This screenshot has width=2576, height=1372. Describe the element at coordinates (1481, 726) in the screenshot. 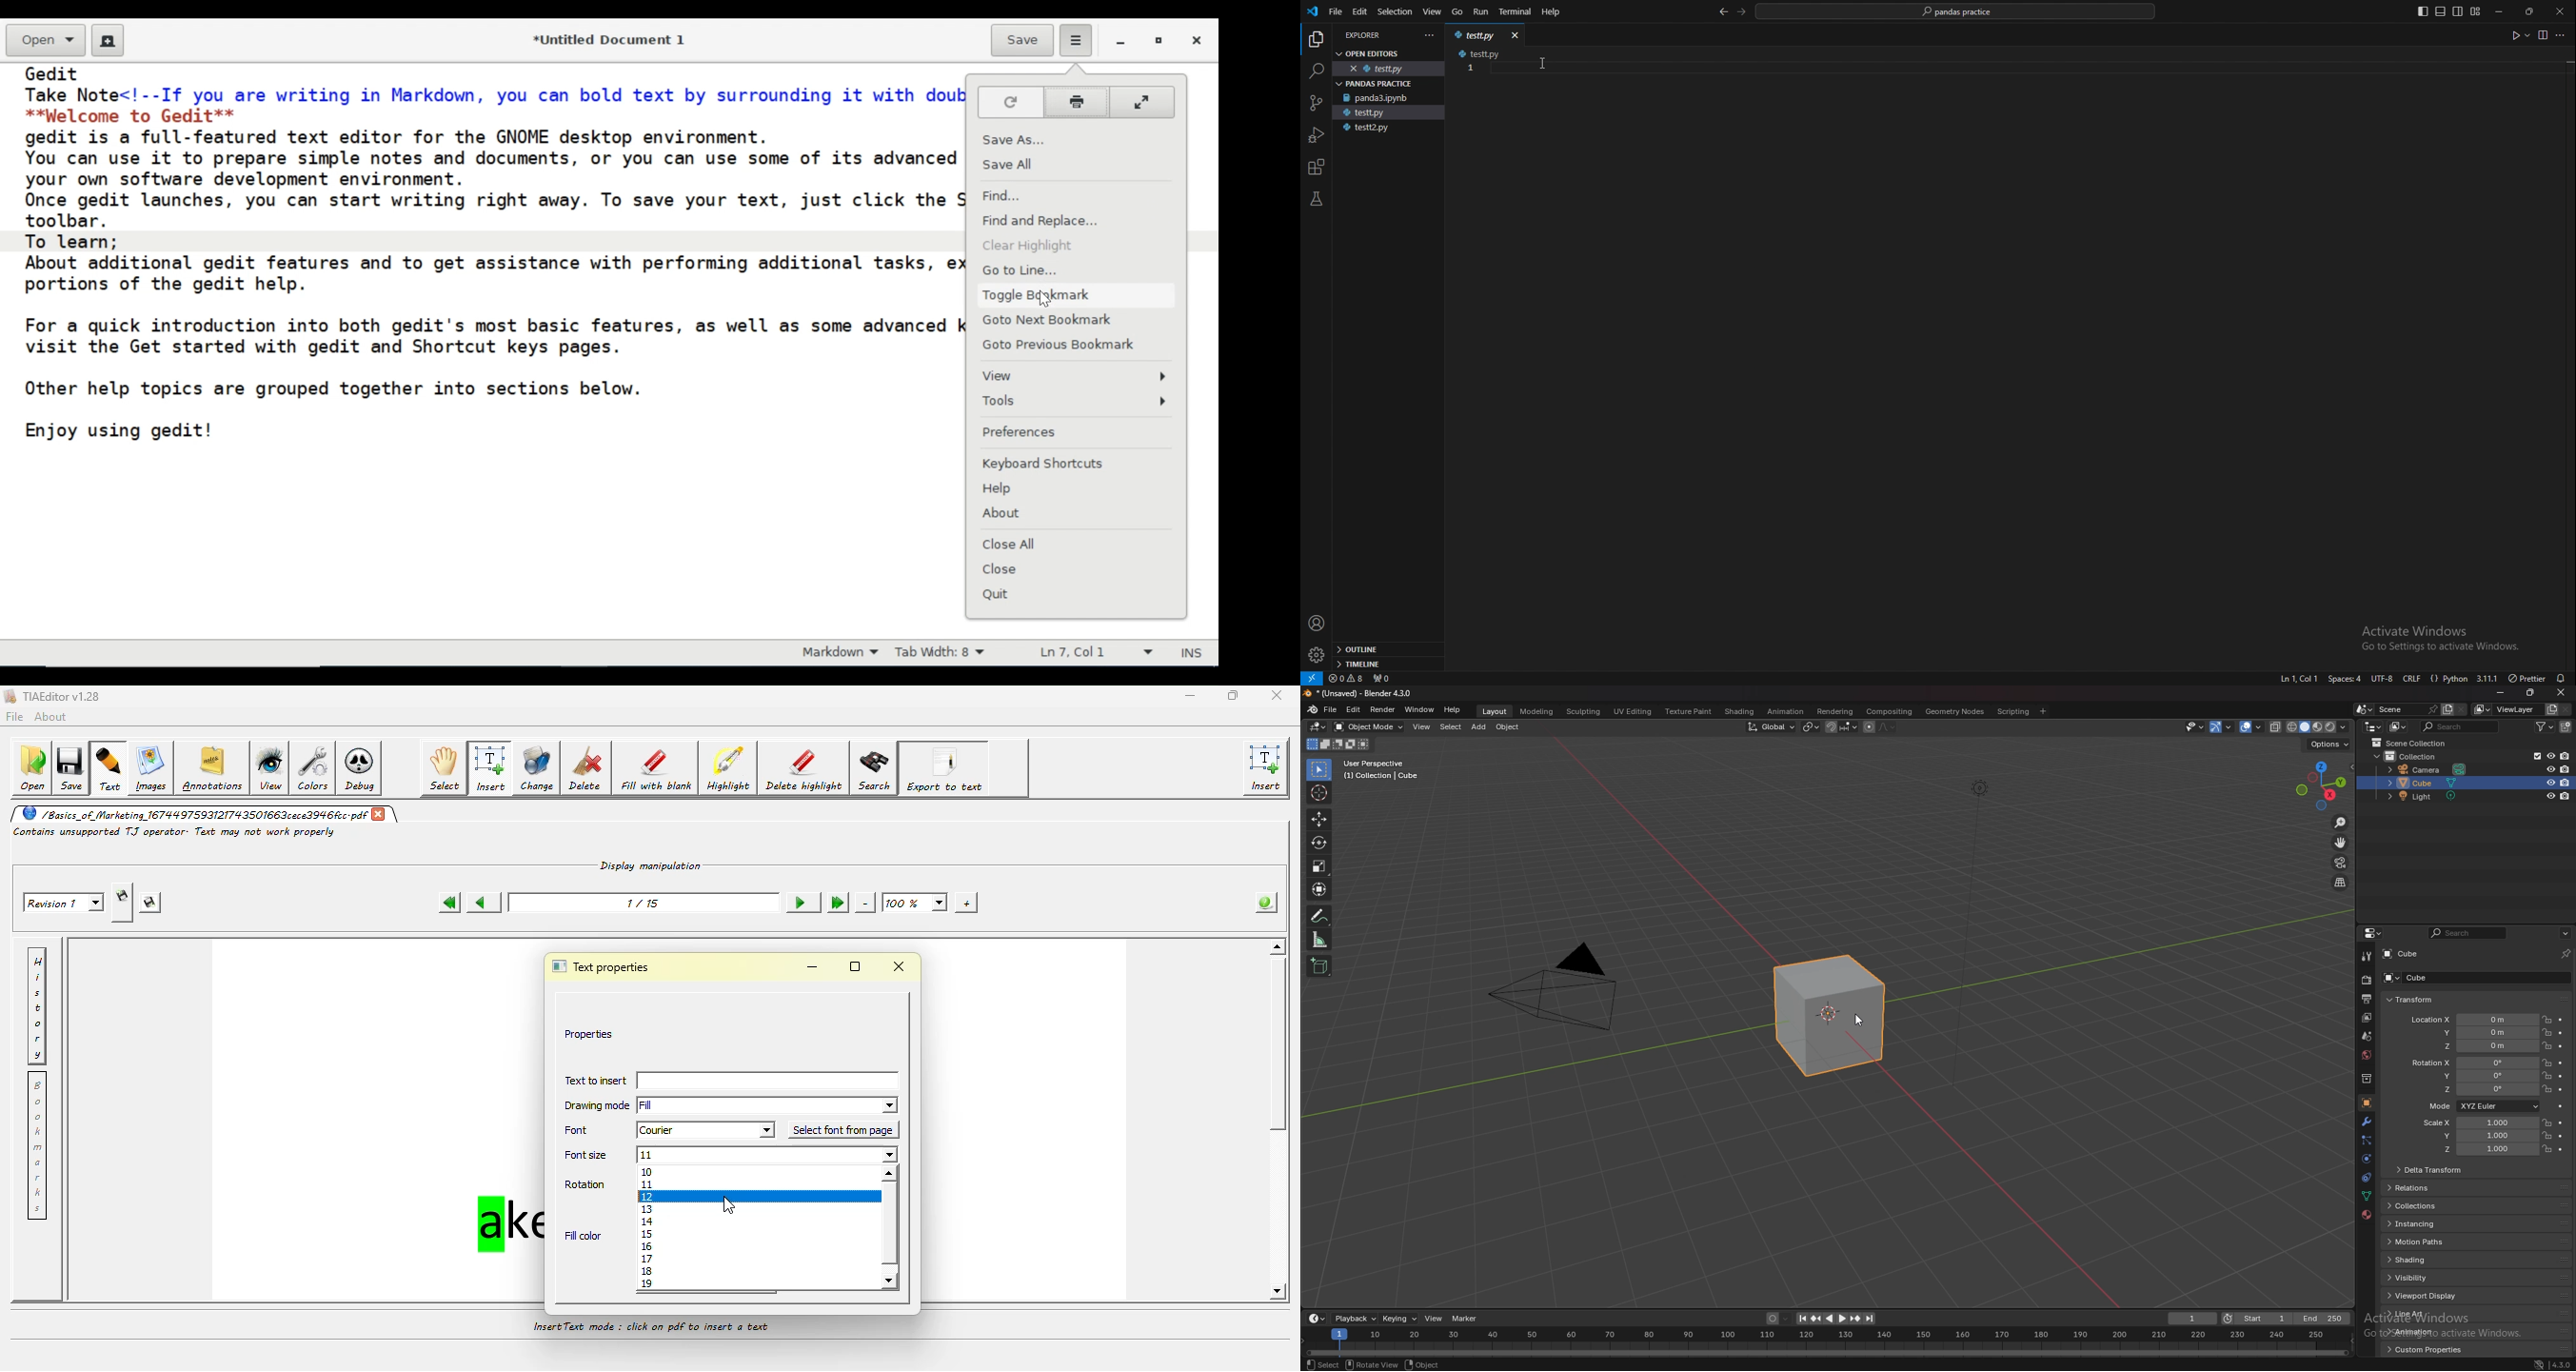

I see `add` at that location.